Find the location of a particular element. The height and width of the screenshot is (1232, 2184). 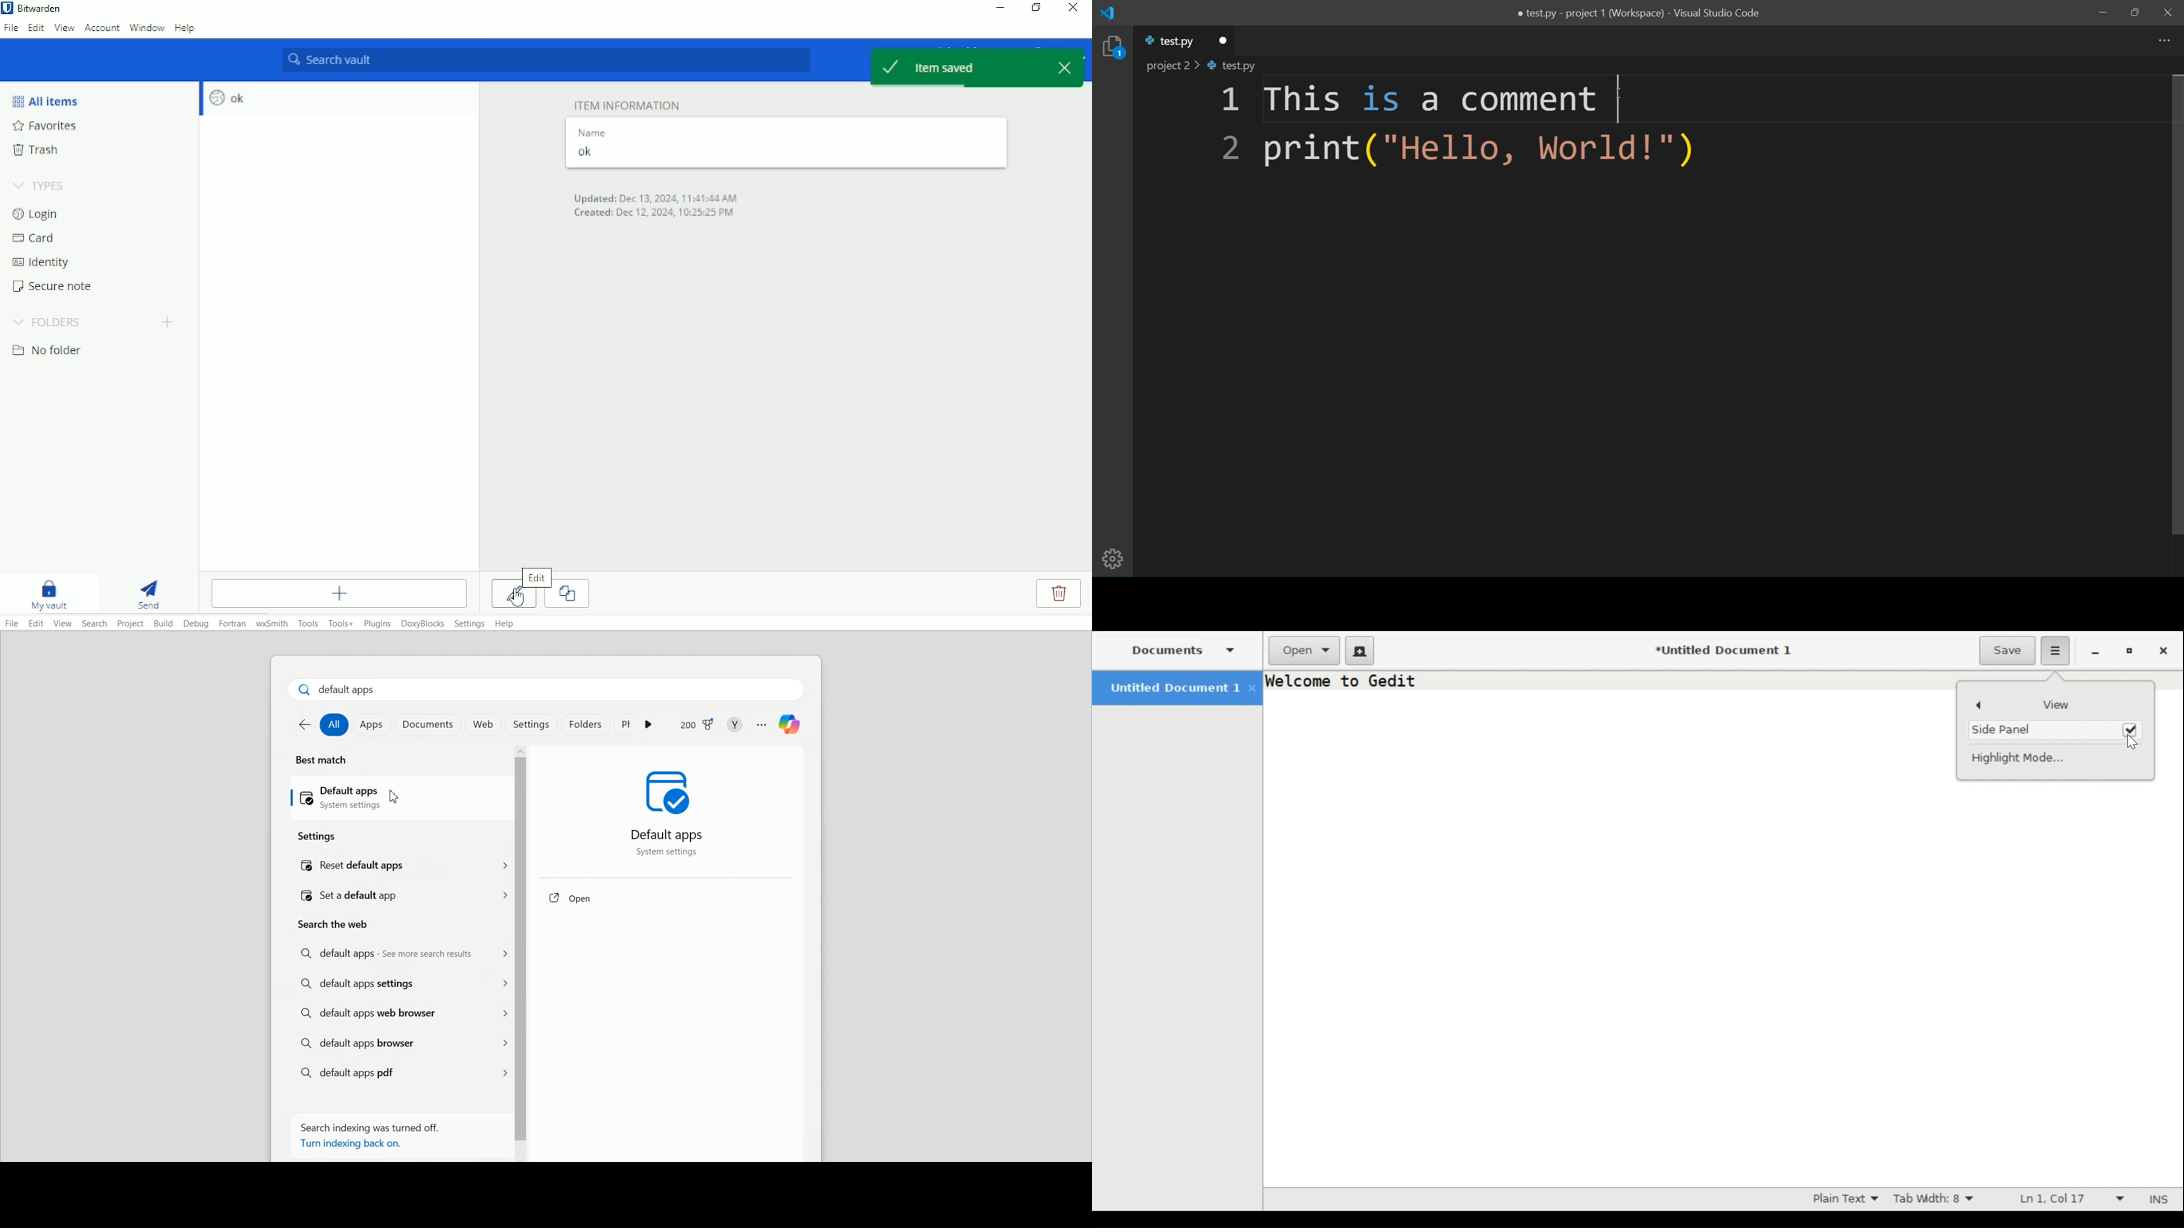

Cursor is located at coordinates (395, 797).